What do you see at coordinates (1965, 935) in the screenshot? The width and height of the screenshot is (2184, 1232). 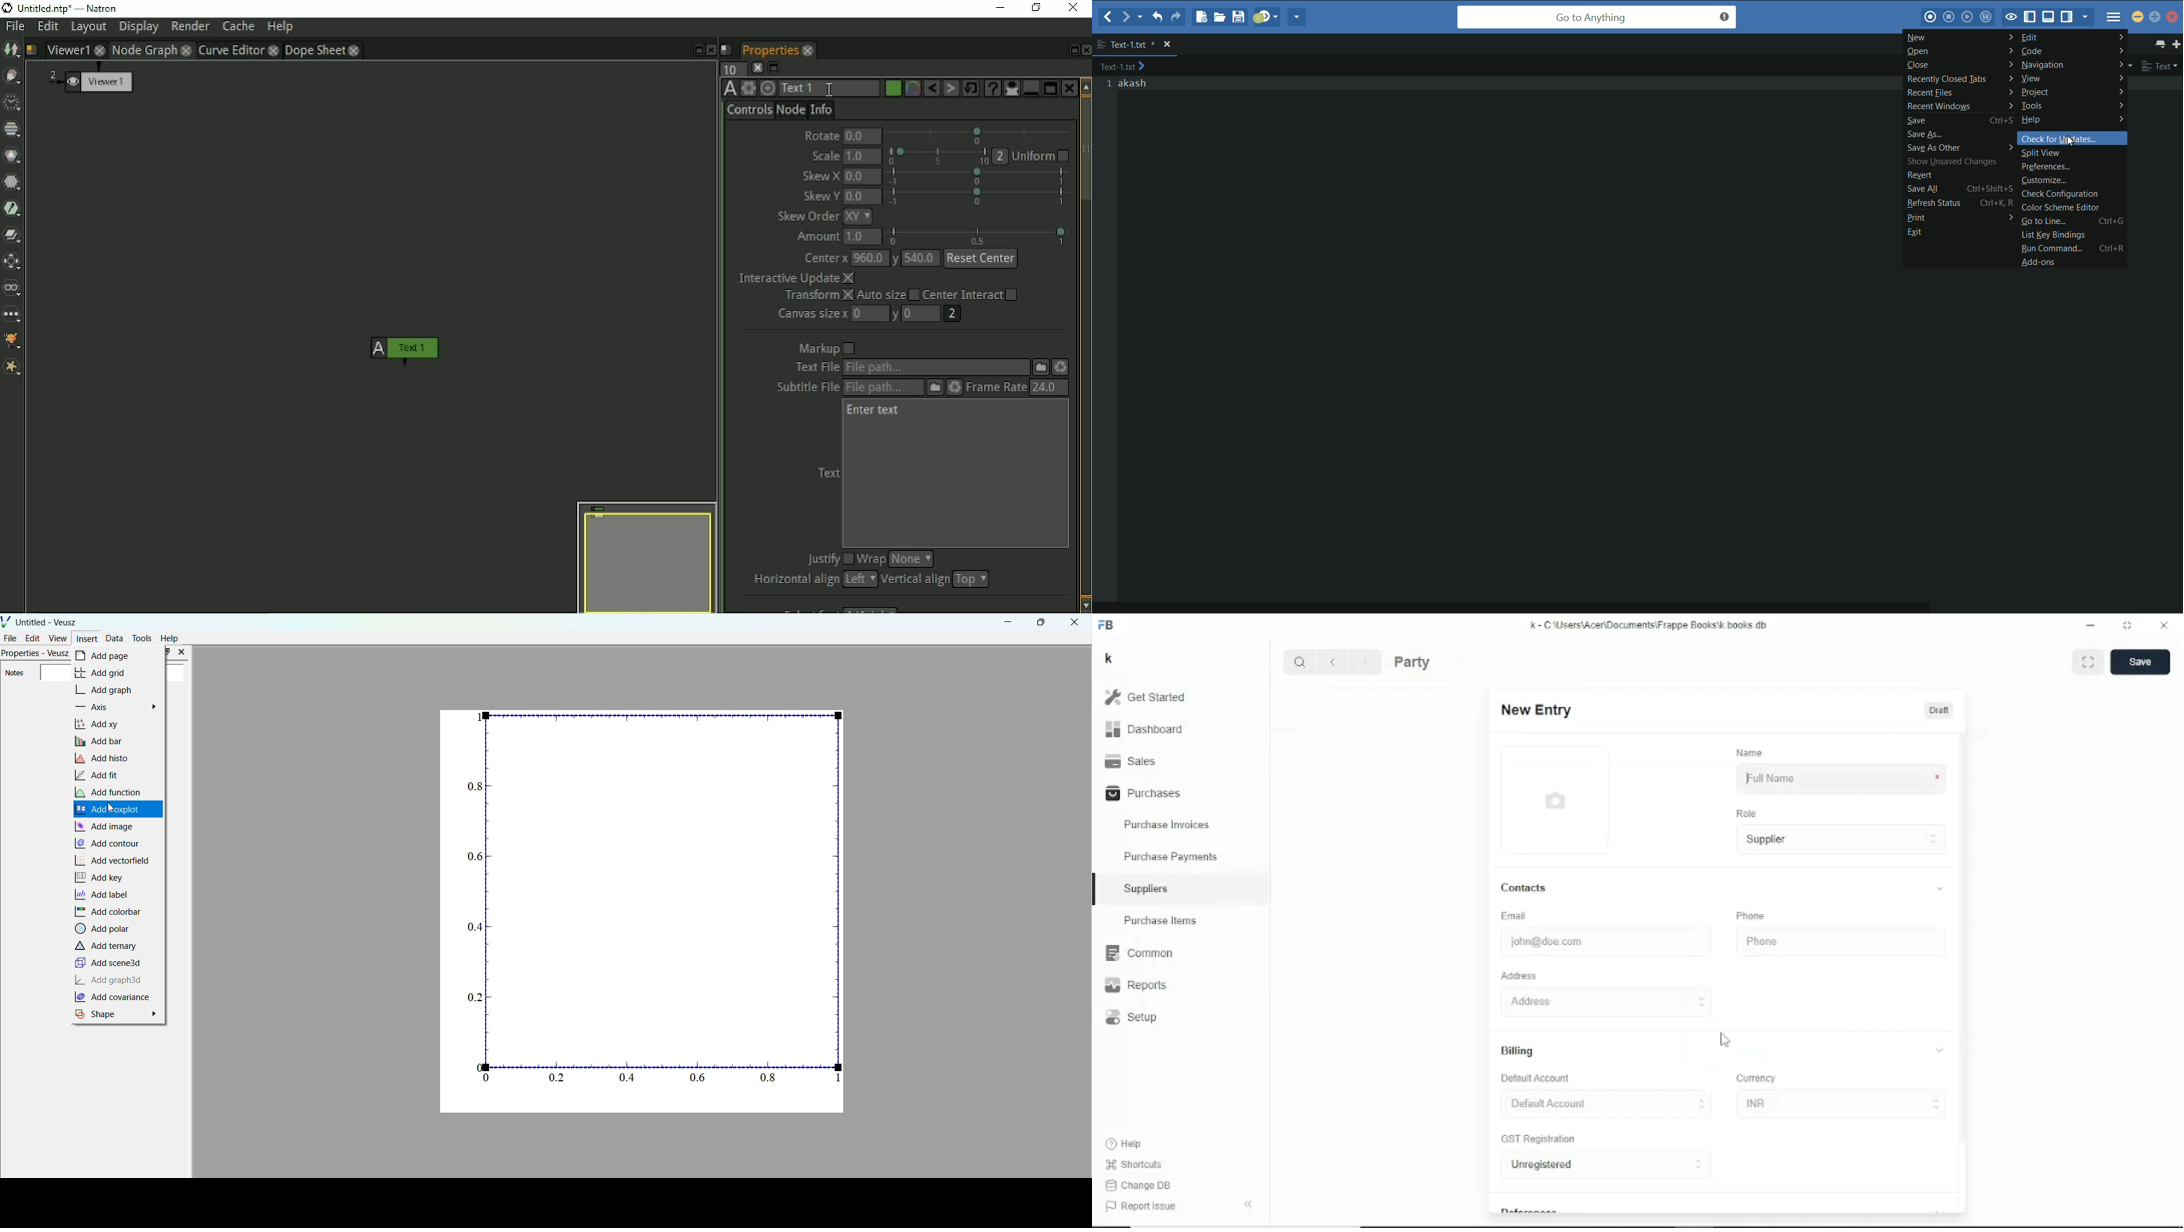 I see `Vertical scrollbar` at bounding box center [1965, 935].